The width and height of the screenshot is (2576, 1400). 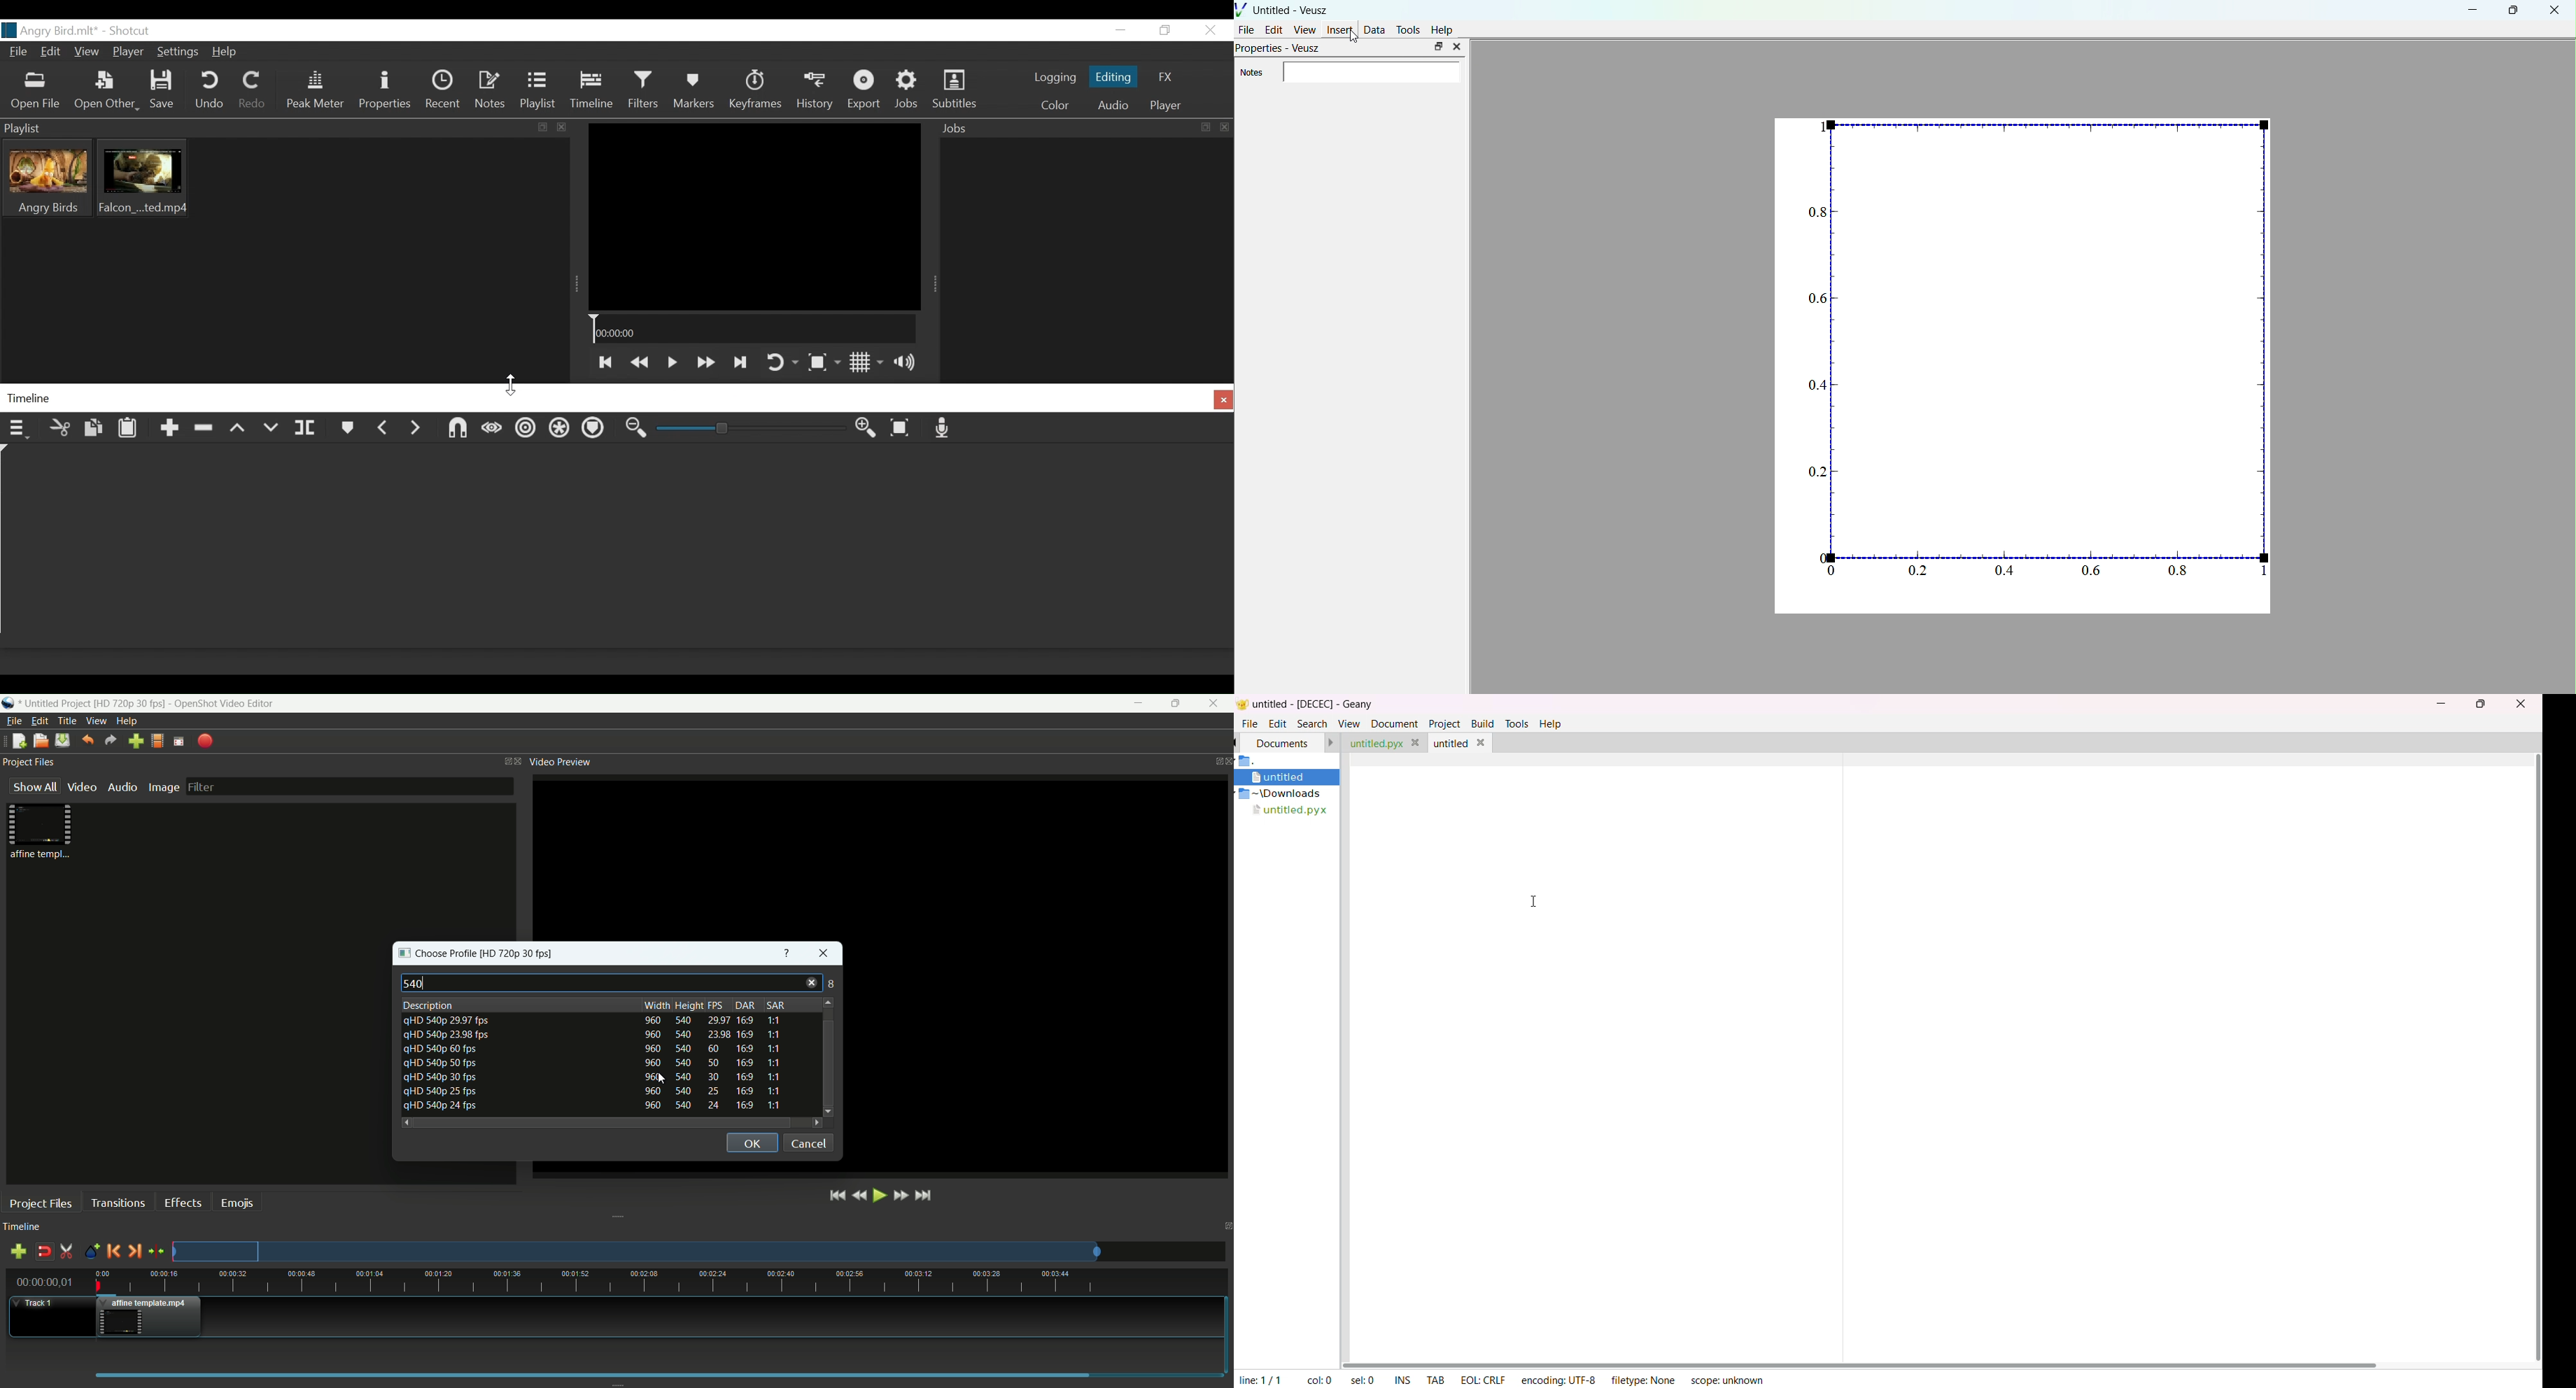 I want to click on Lift, so click(x=238, y=432).